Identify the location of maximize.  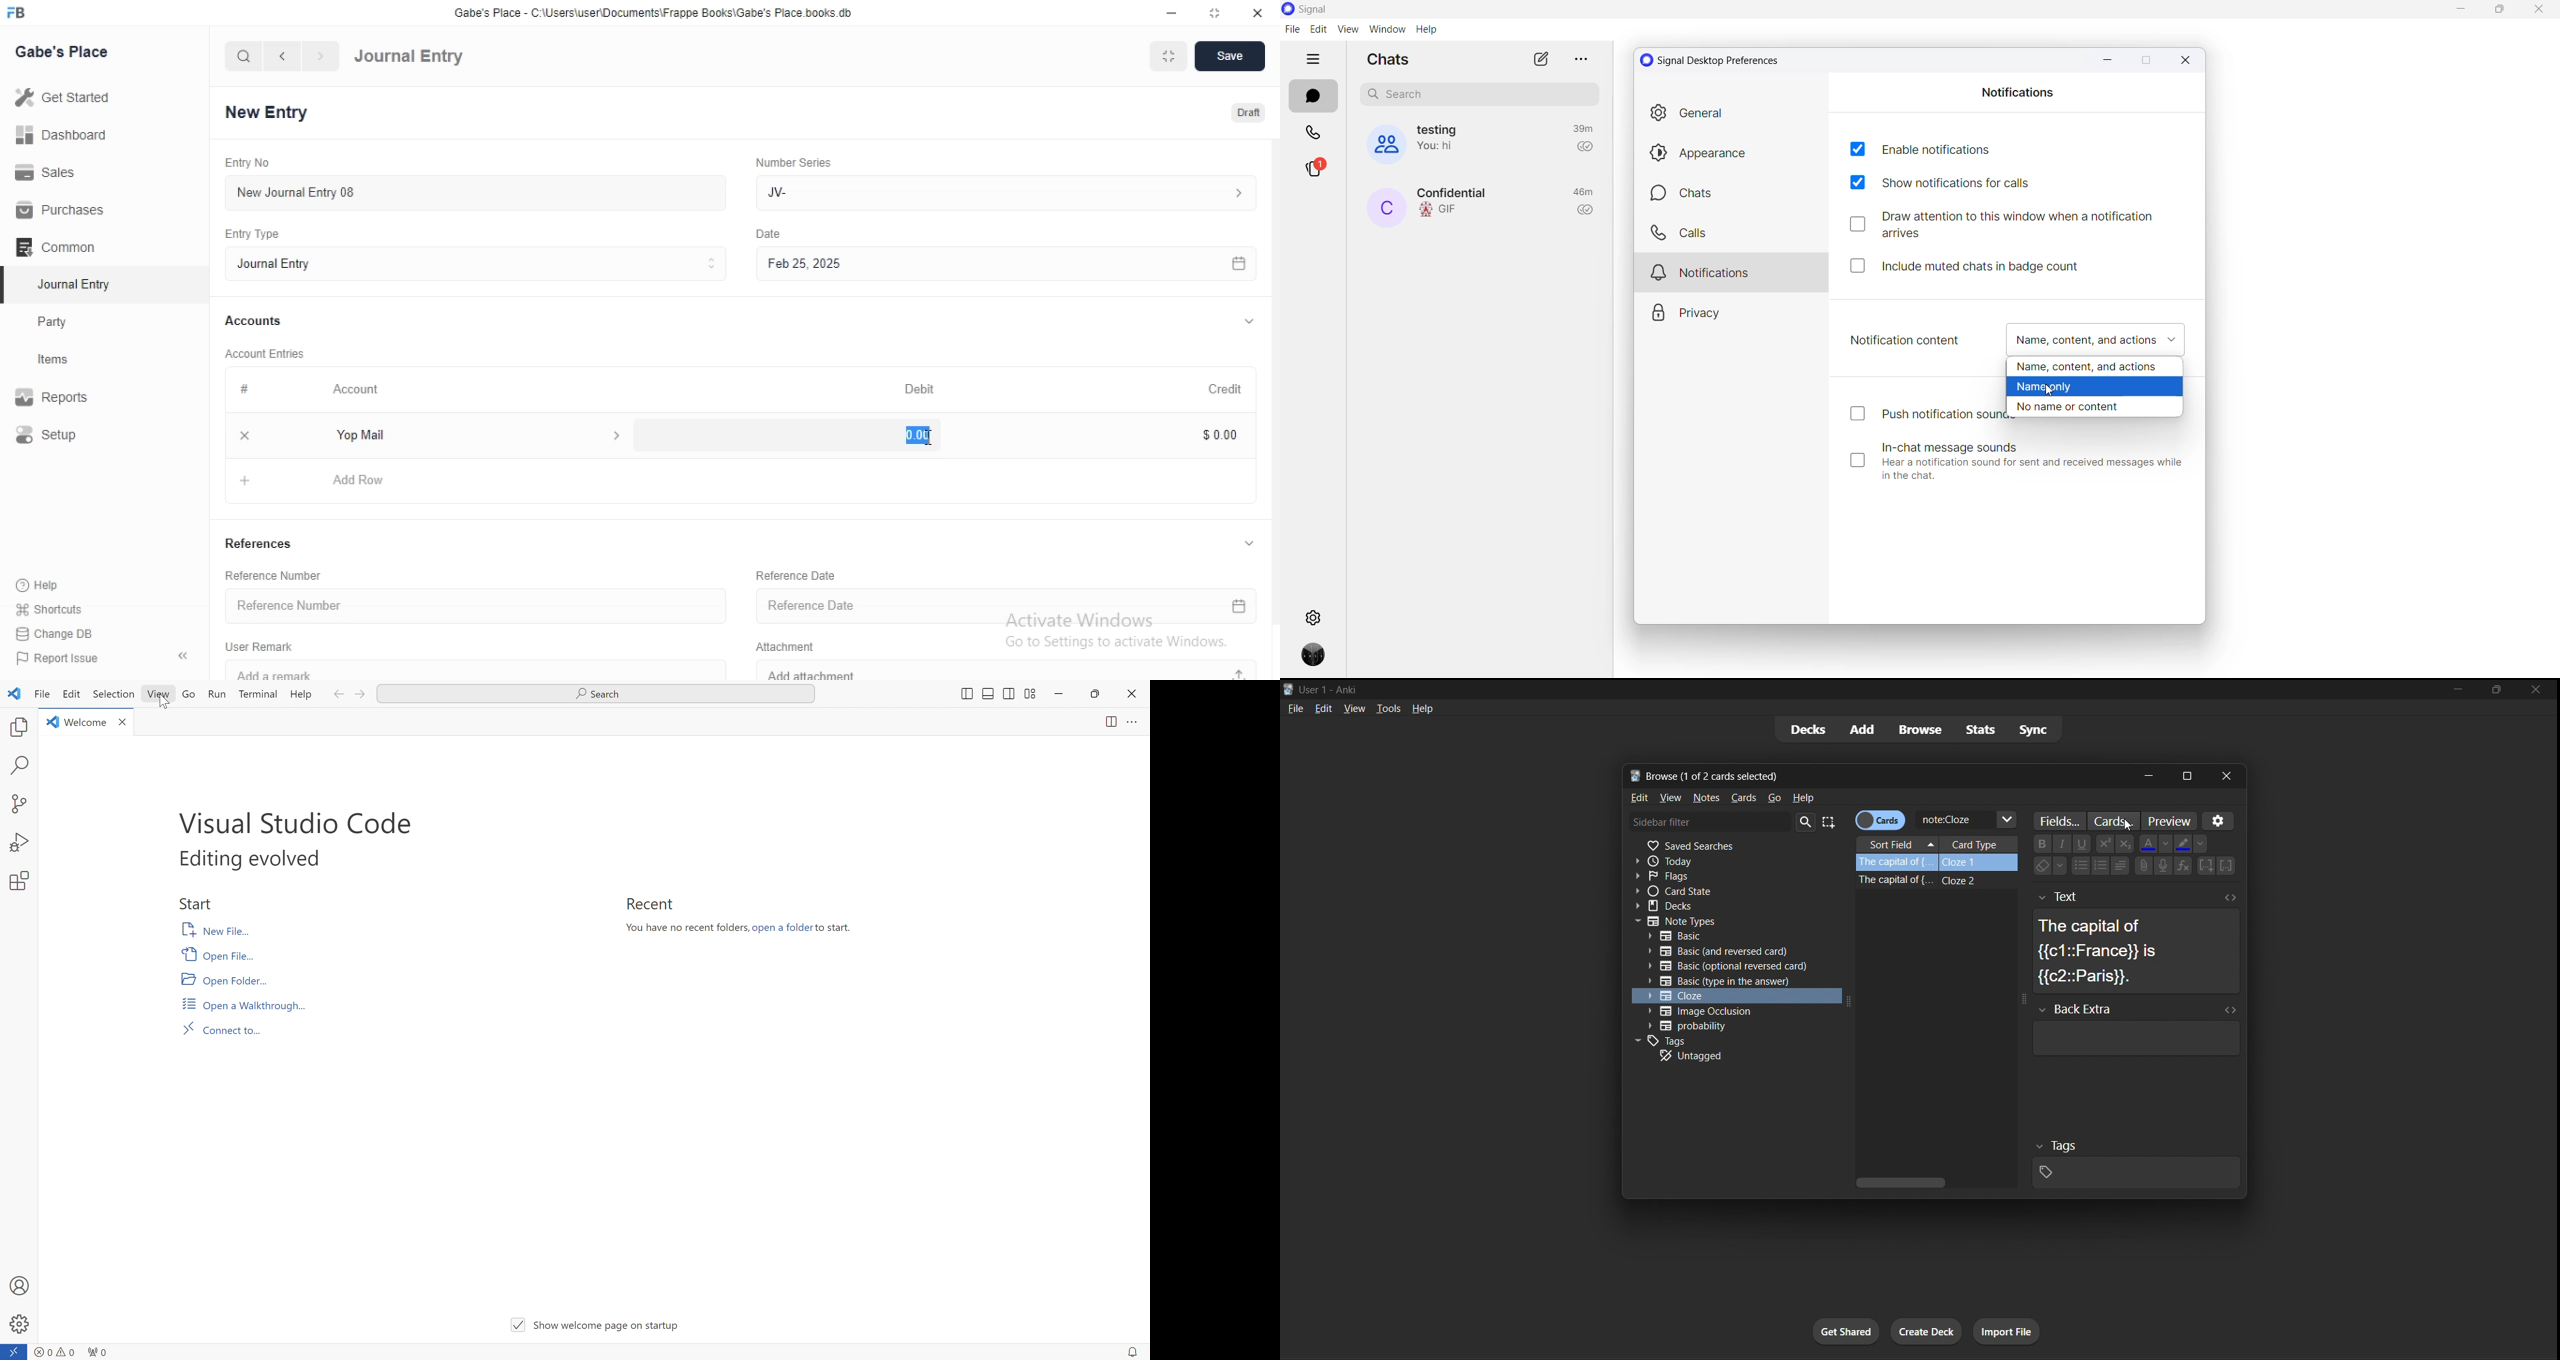
(2499, 12).